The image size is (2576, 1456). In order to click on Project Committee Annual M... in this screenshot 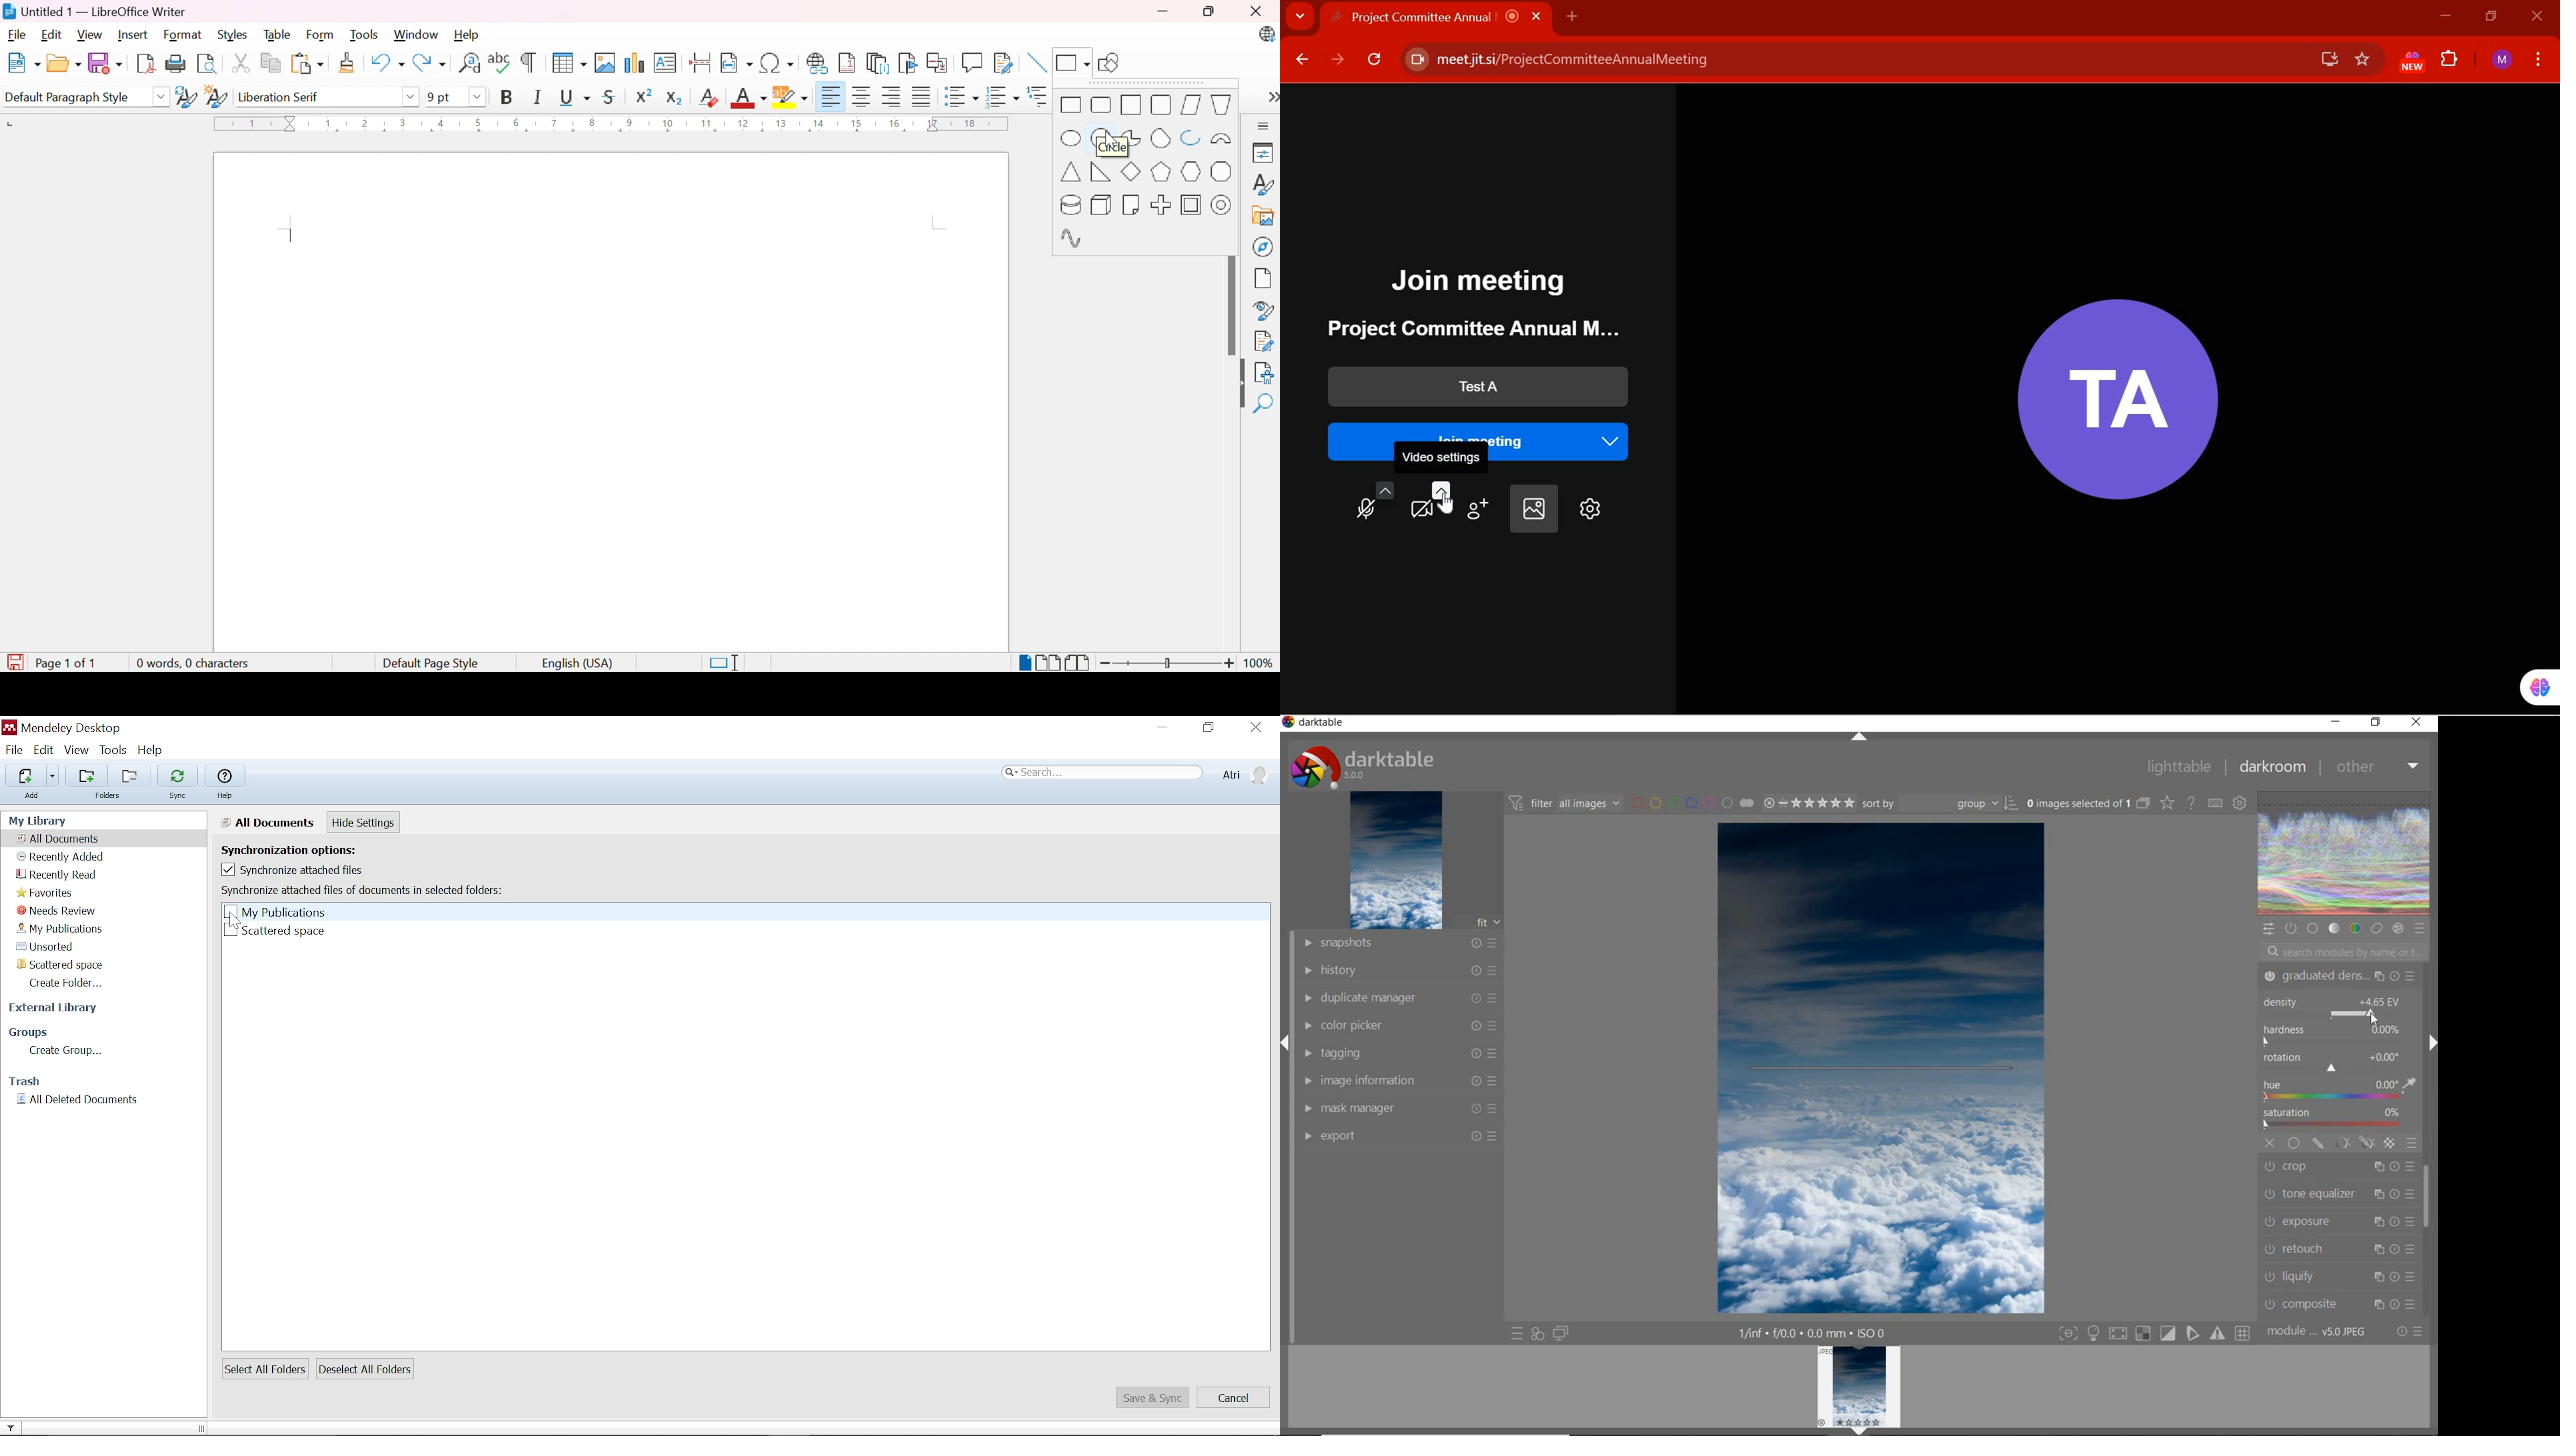, I will do `click(1463, 329)`.